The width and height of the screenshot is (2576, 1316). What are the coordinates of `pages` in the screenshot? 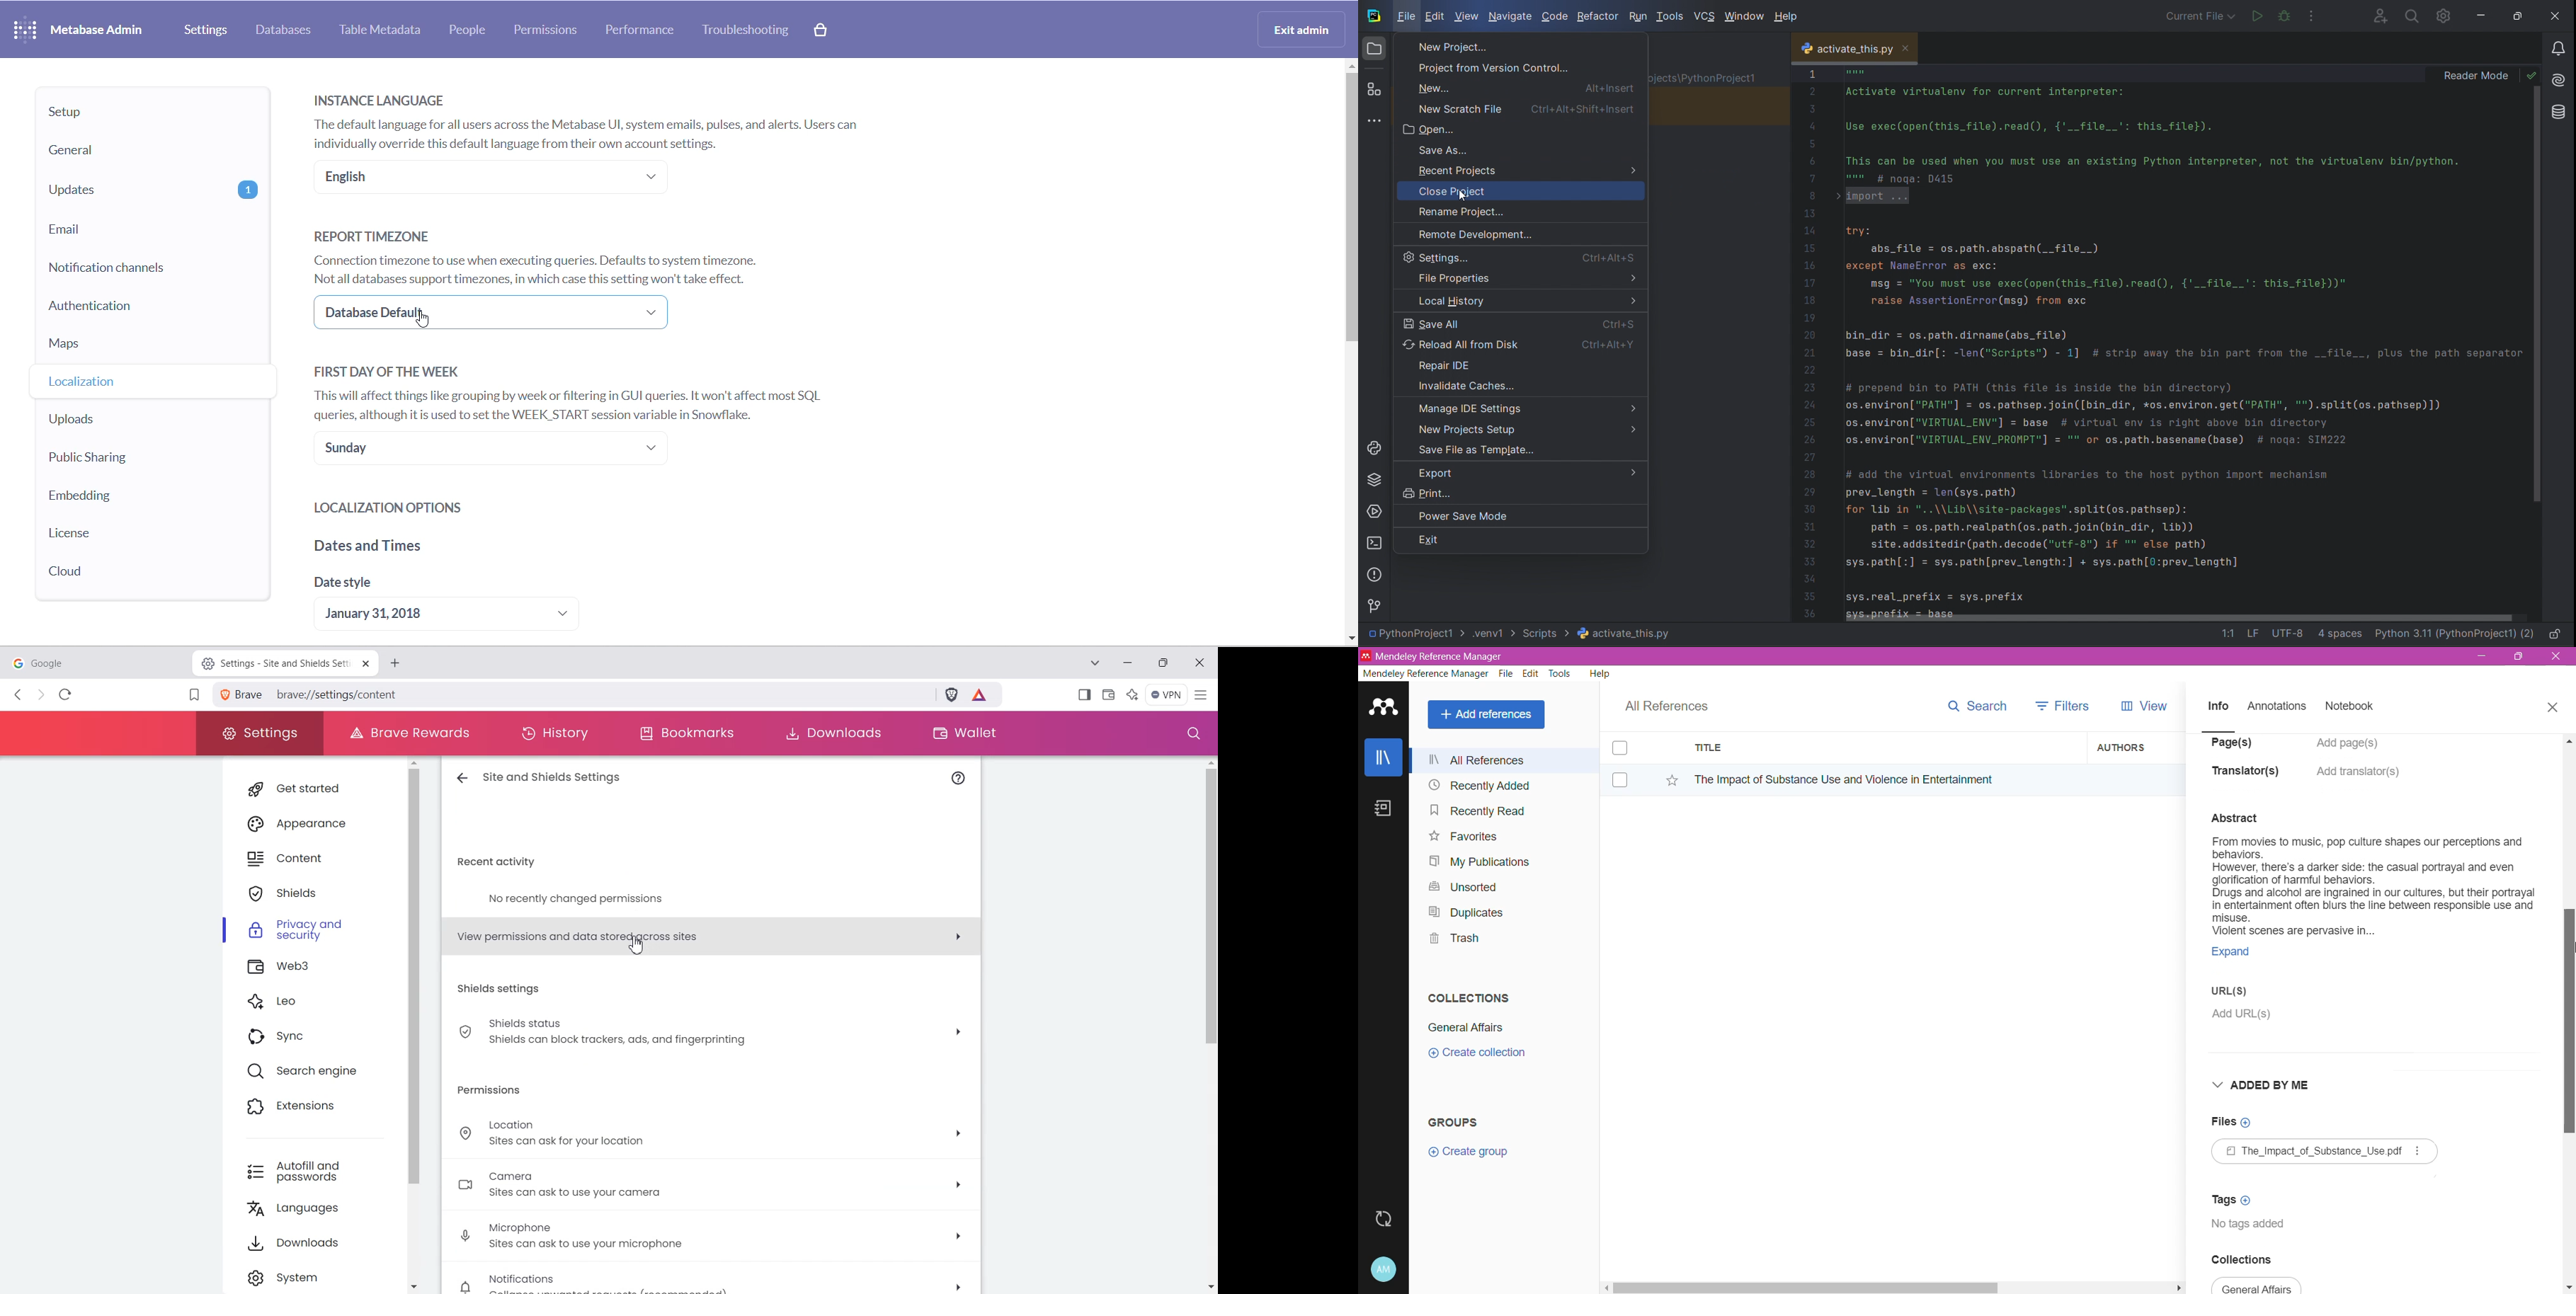 It's located at (2235, 743).